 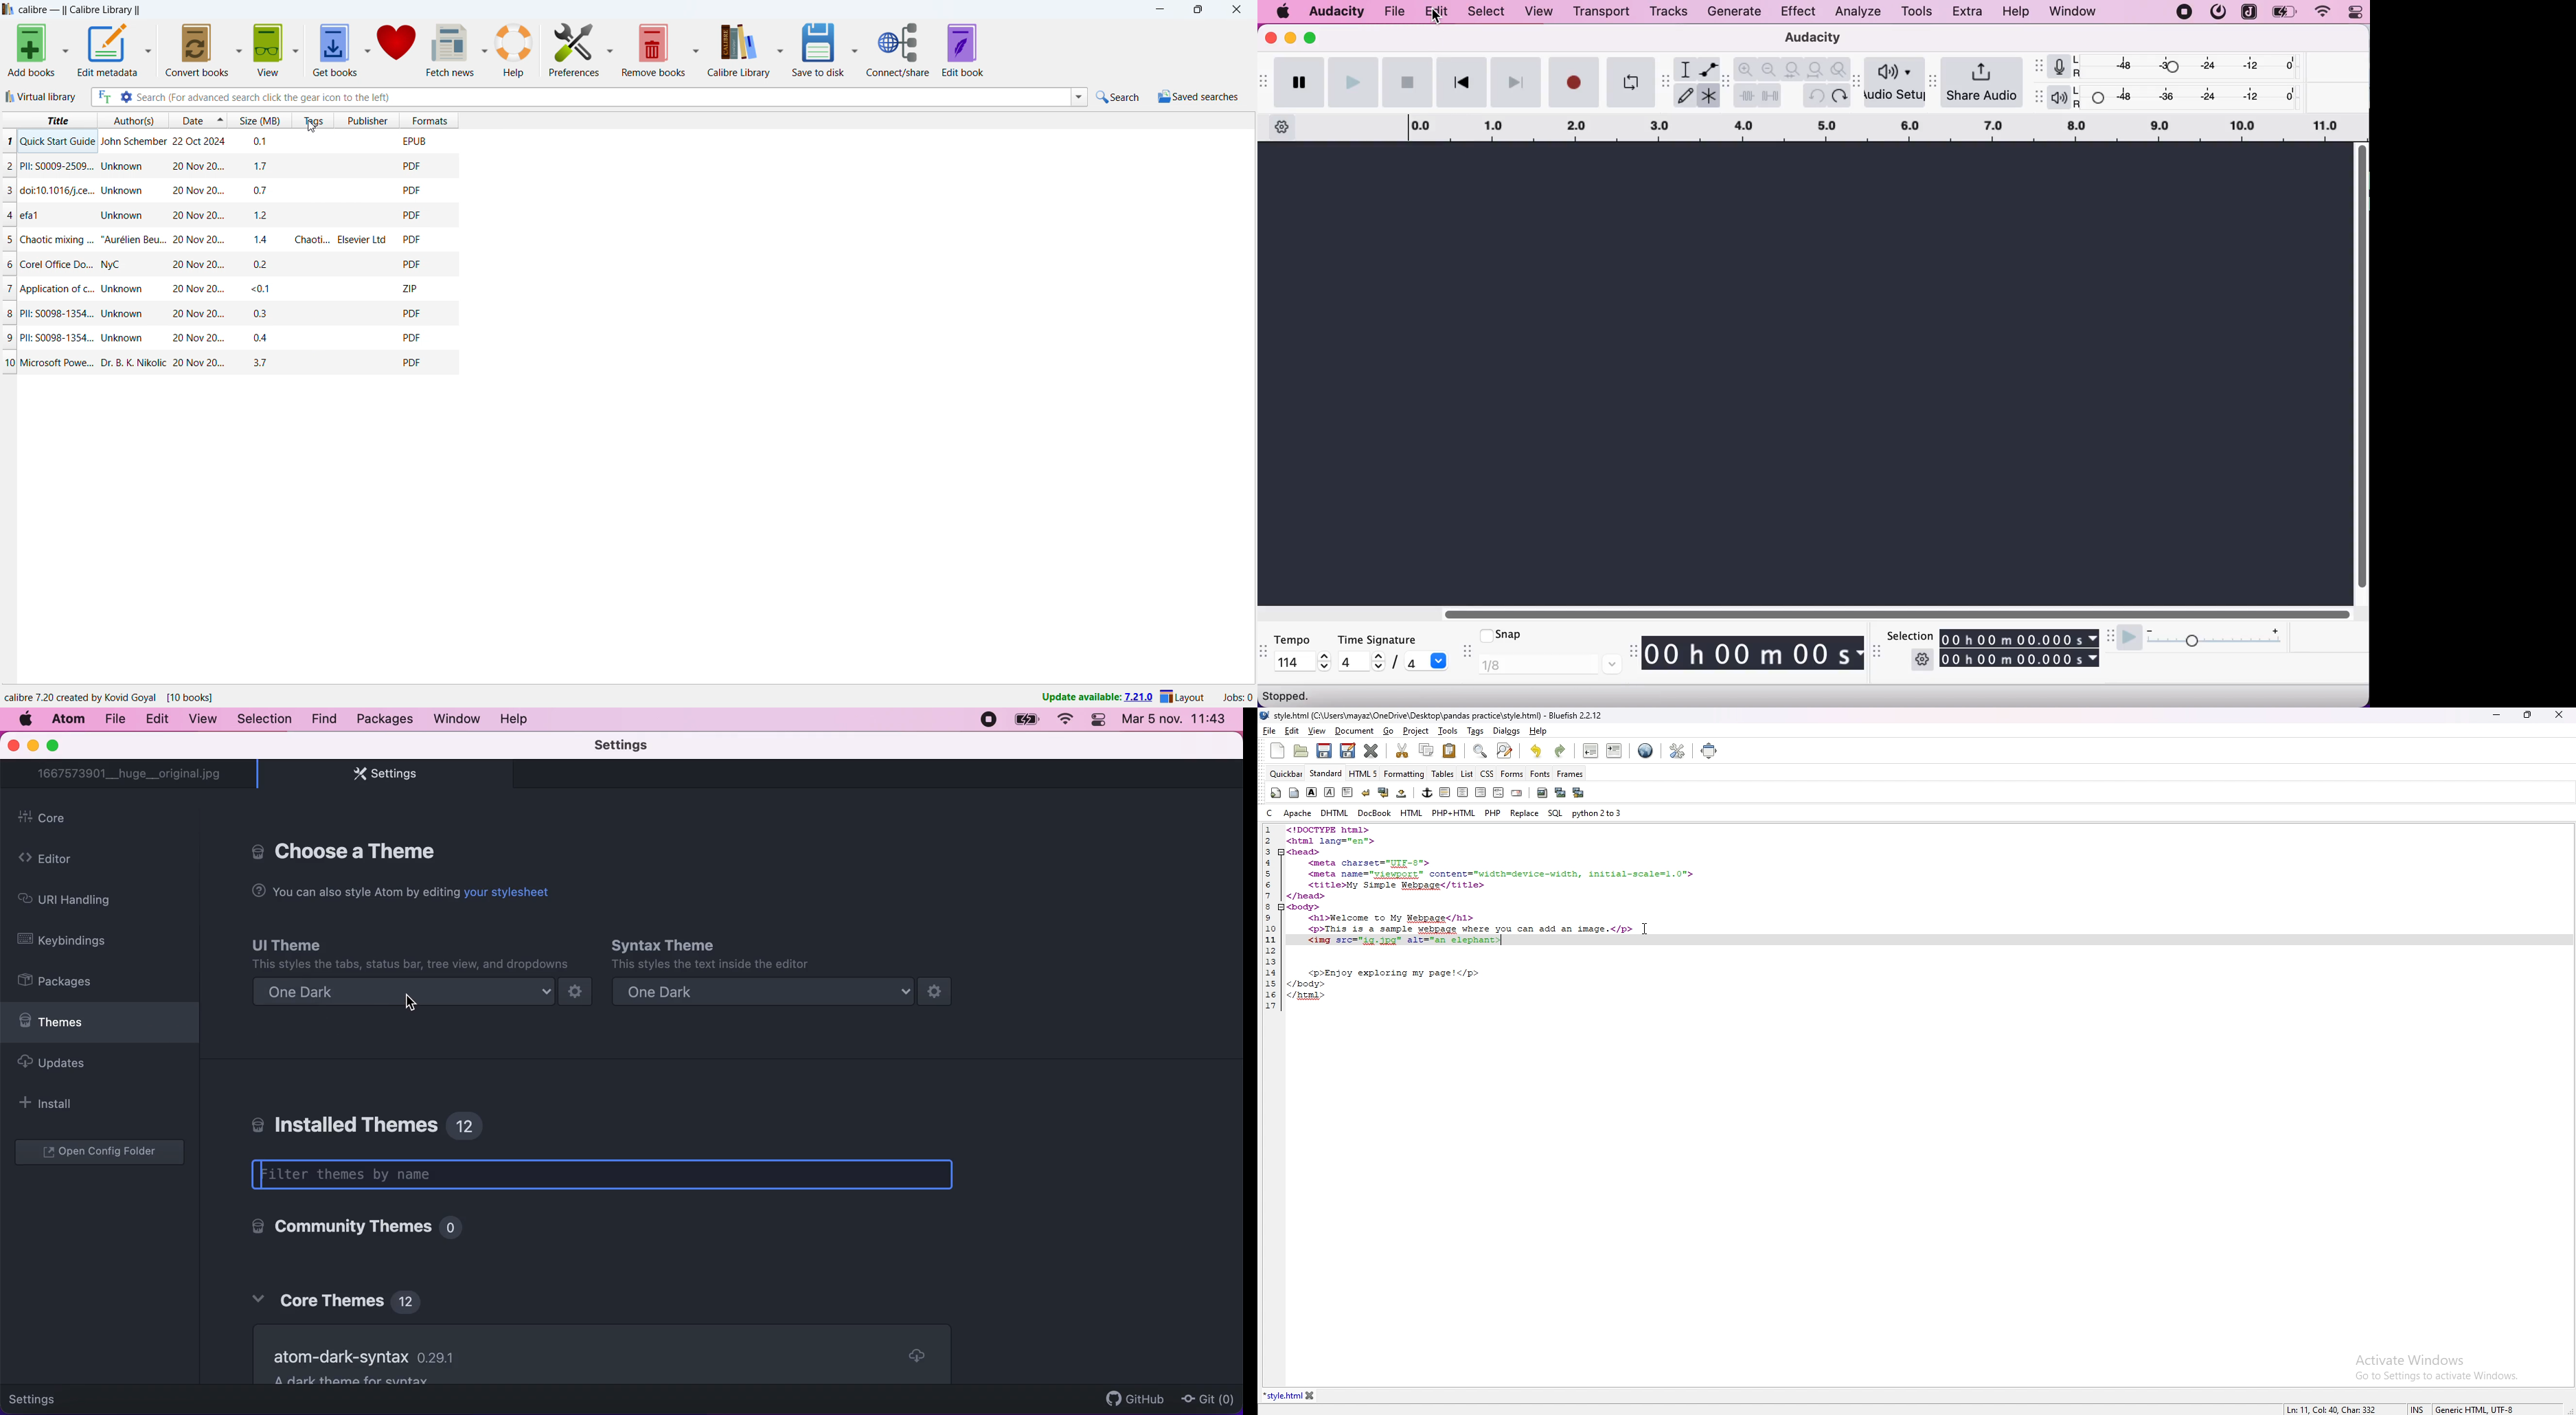 What do you see at coordinates (2560, 714) in the screenshot?
I see `close` at bounding box center [2560, 714].